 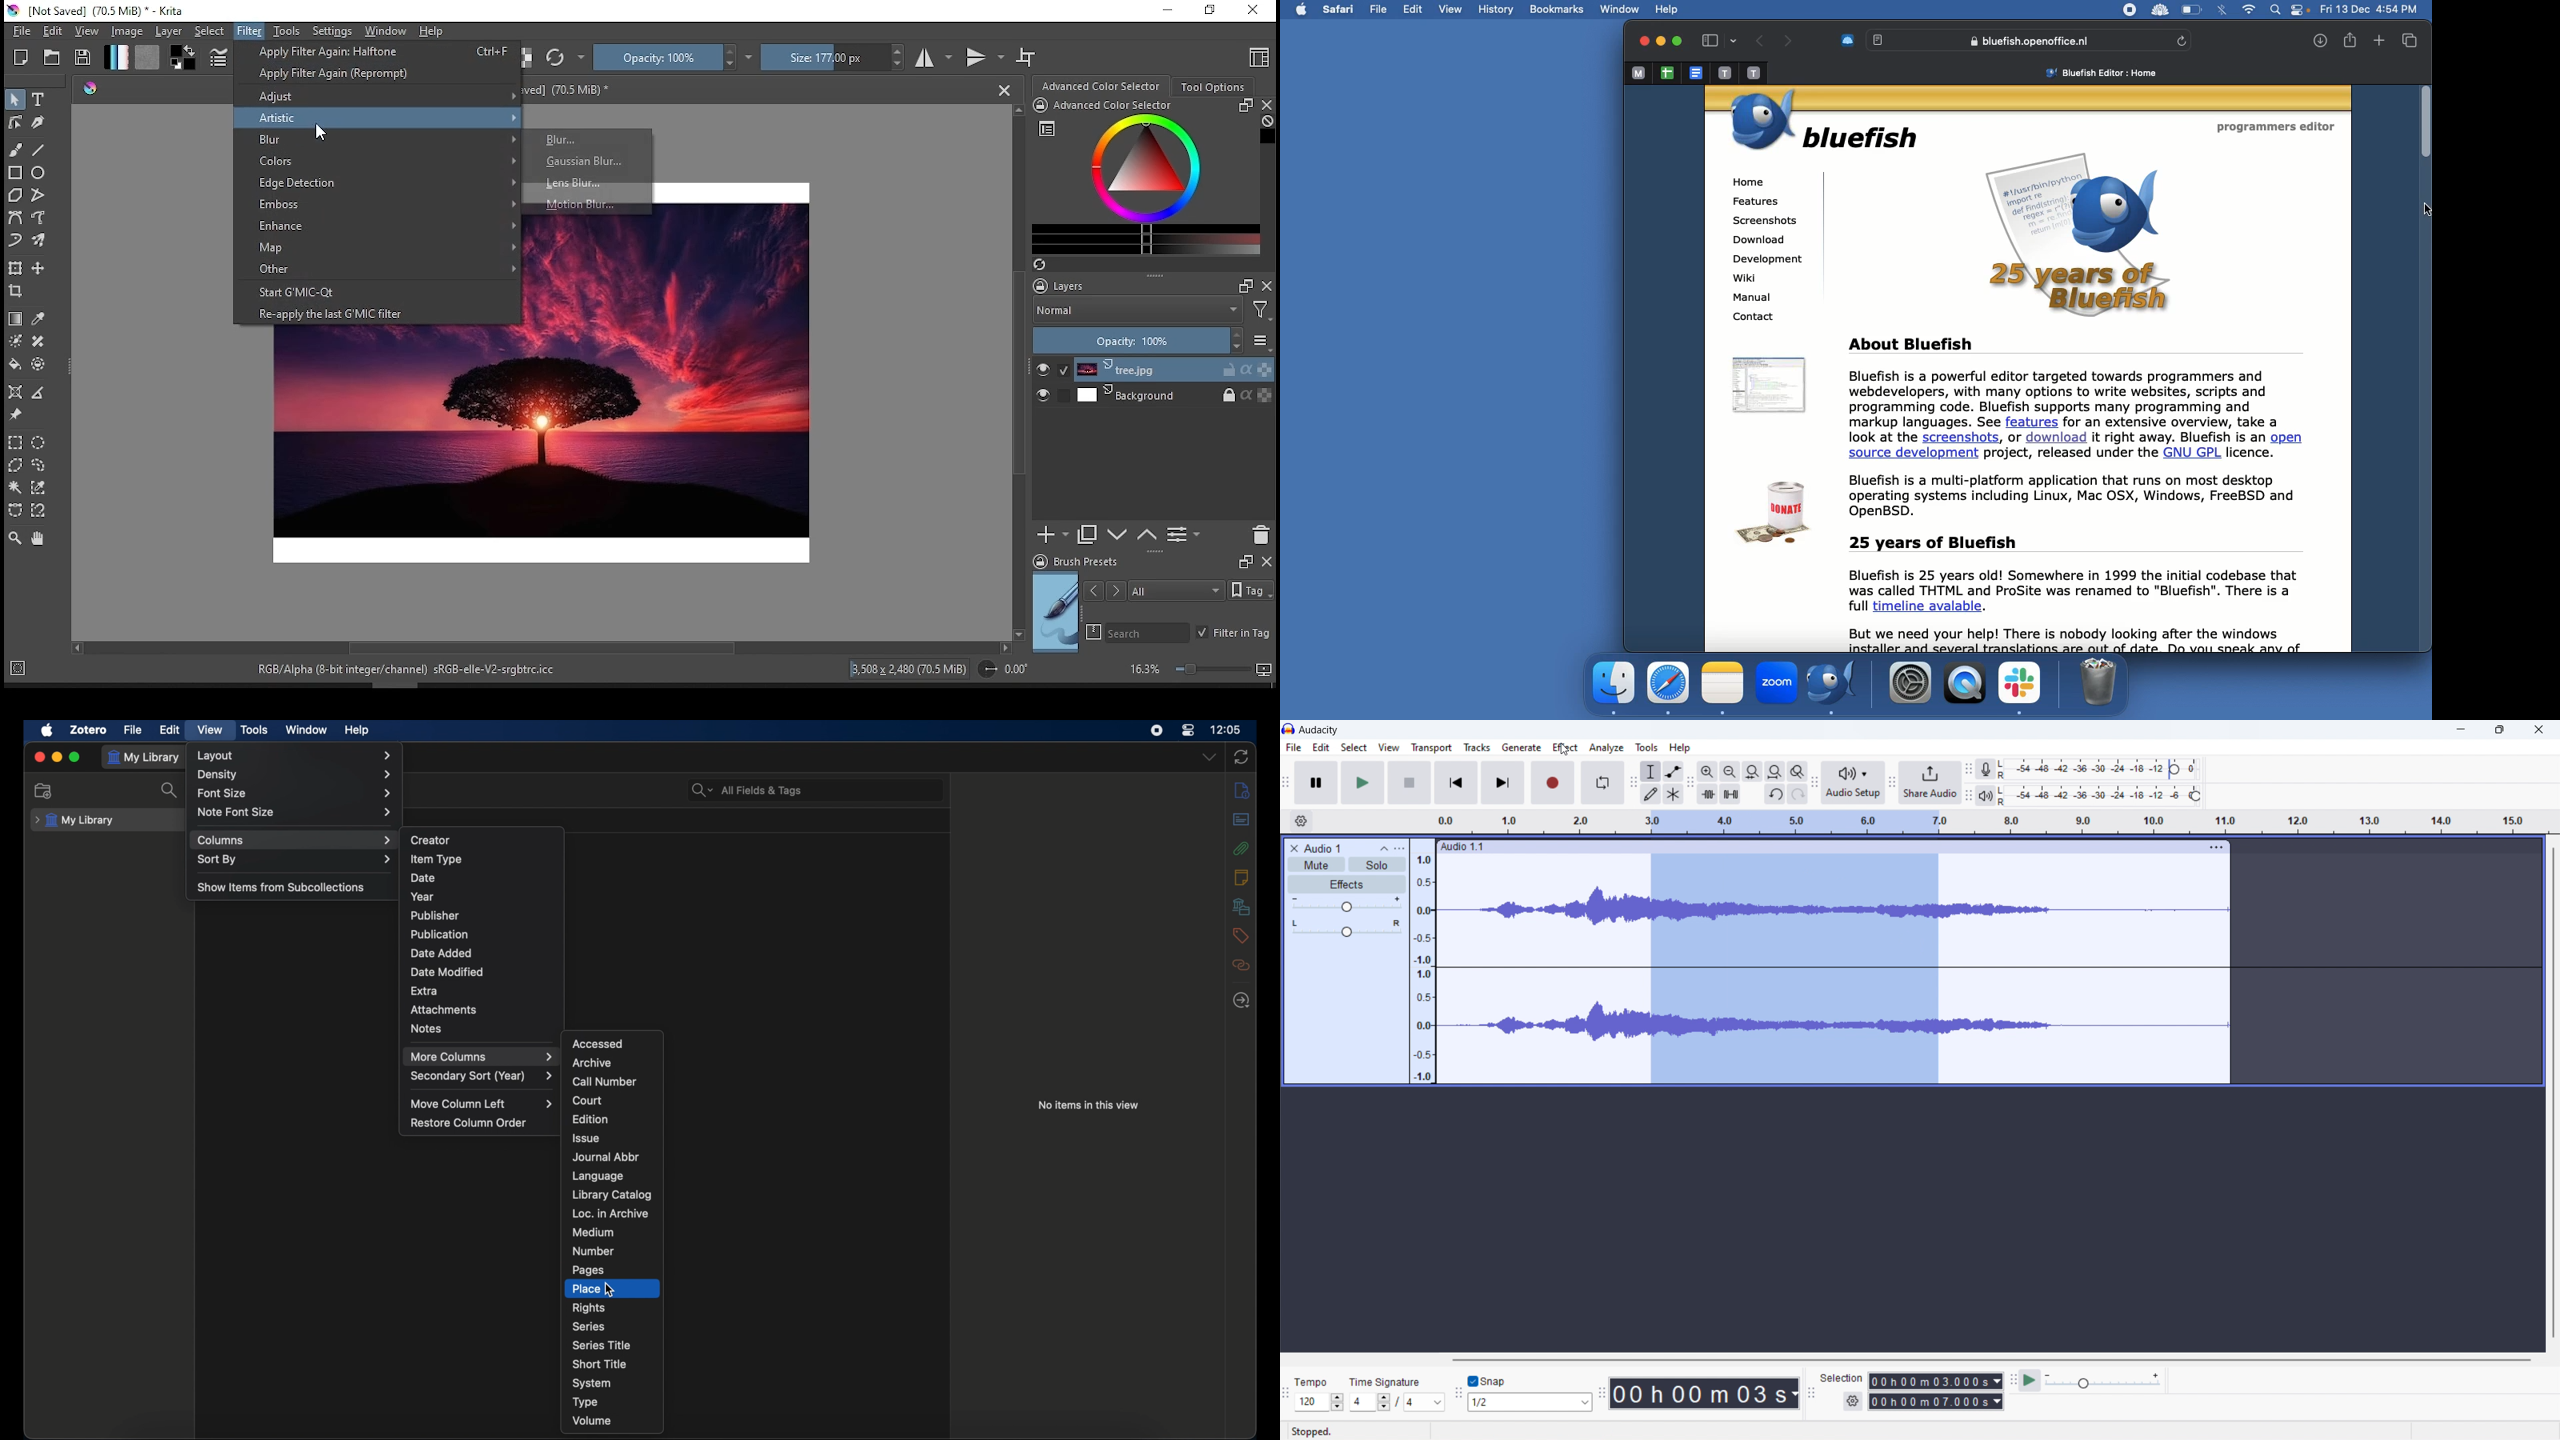 I want to click on image, so click(x=539, y=438).